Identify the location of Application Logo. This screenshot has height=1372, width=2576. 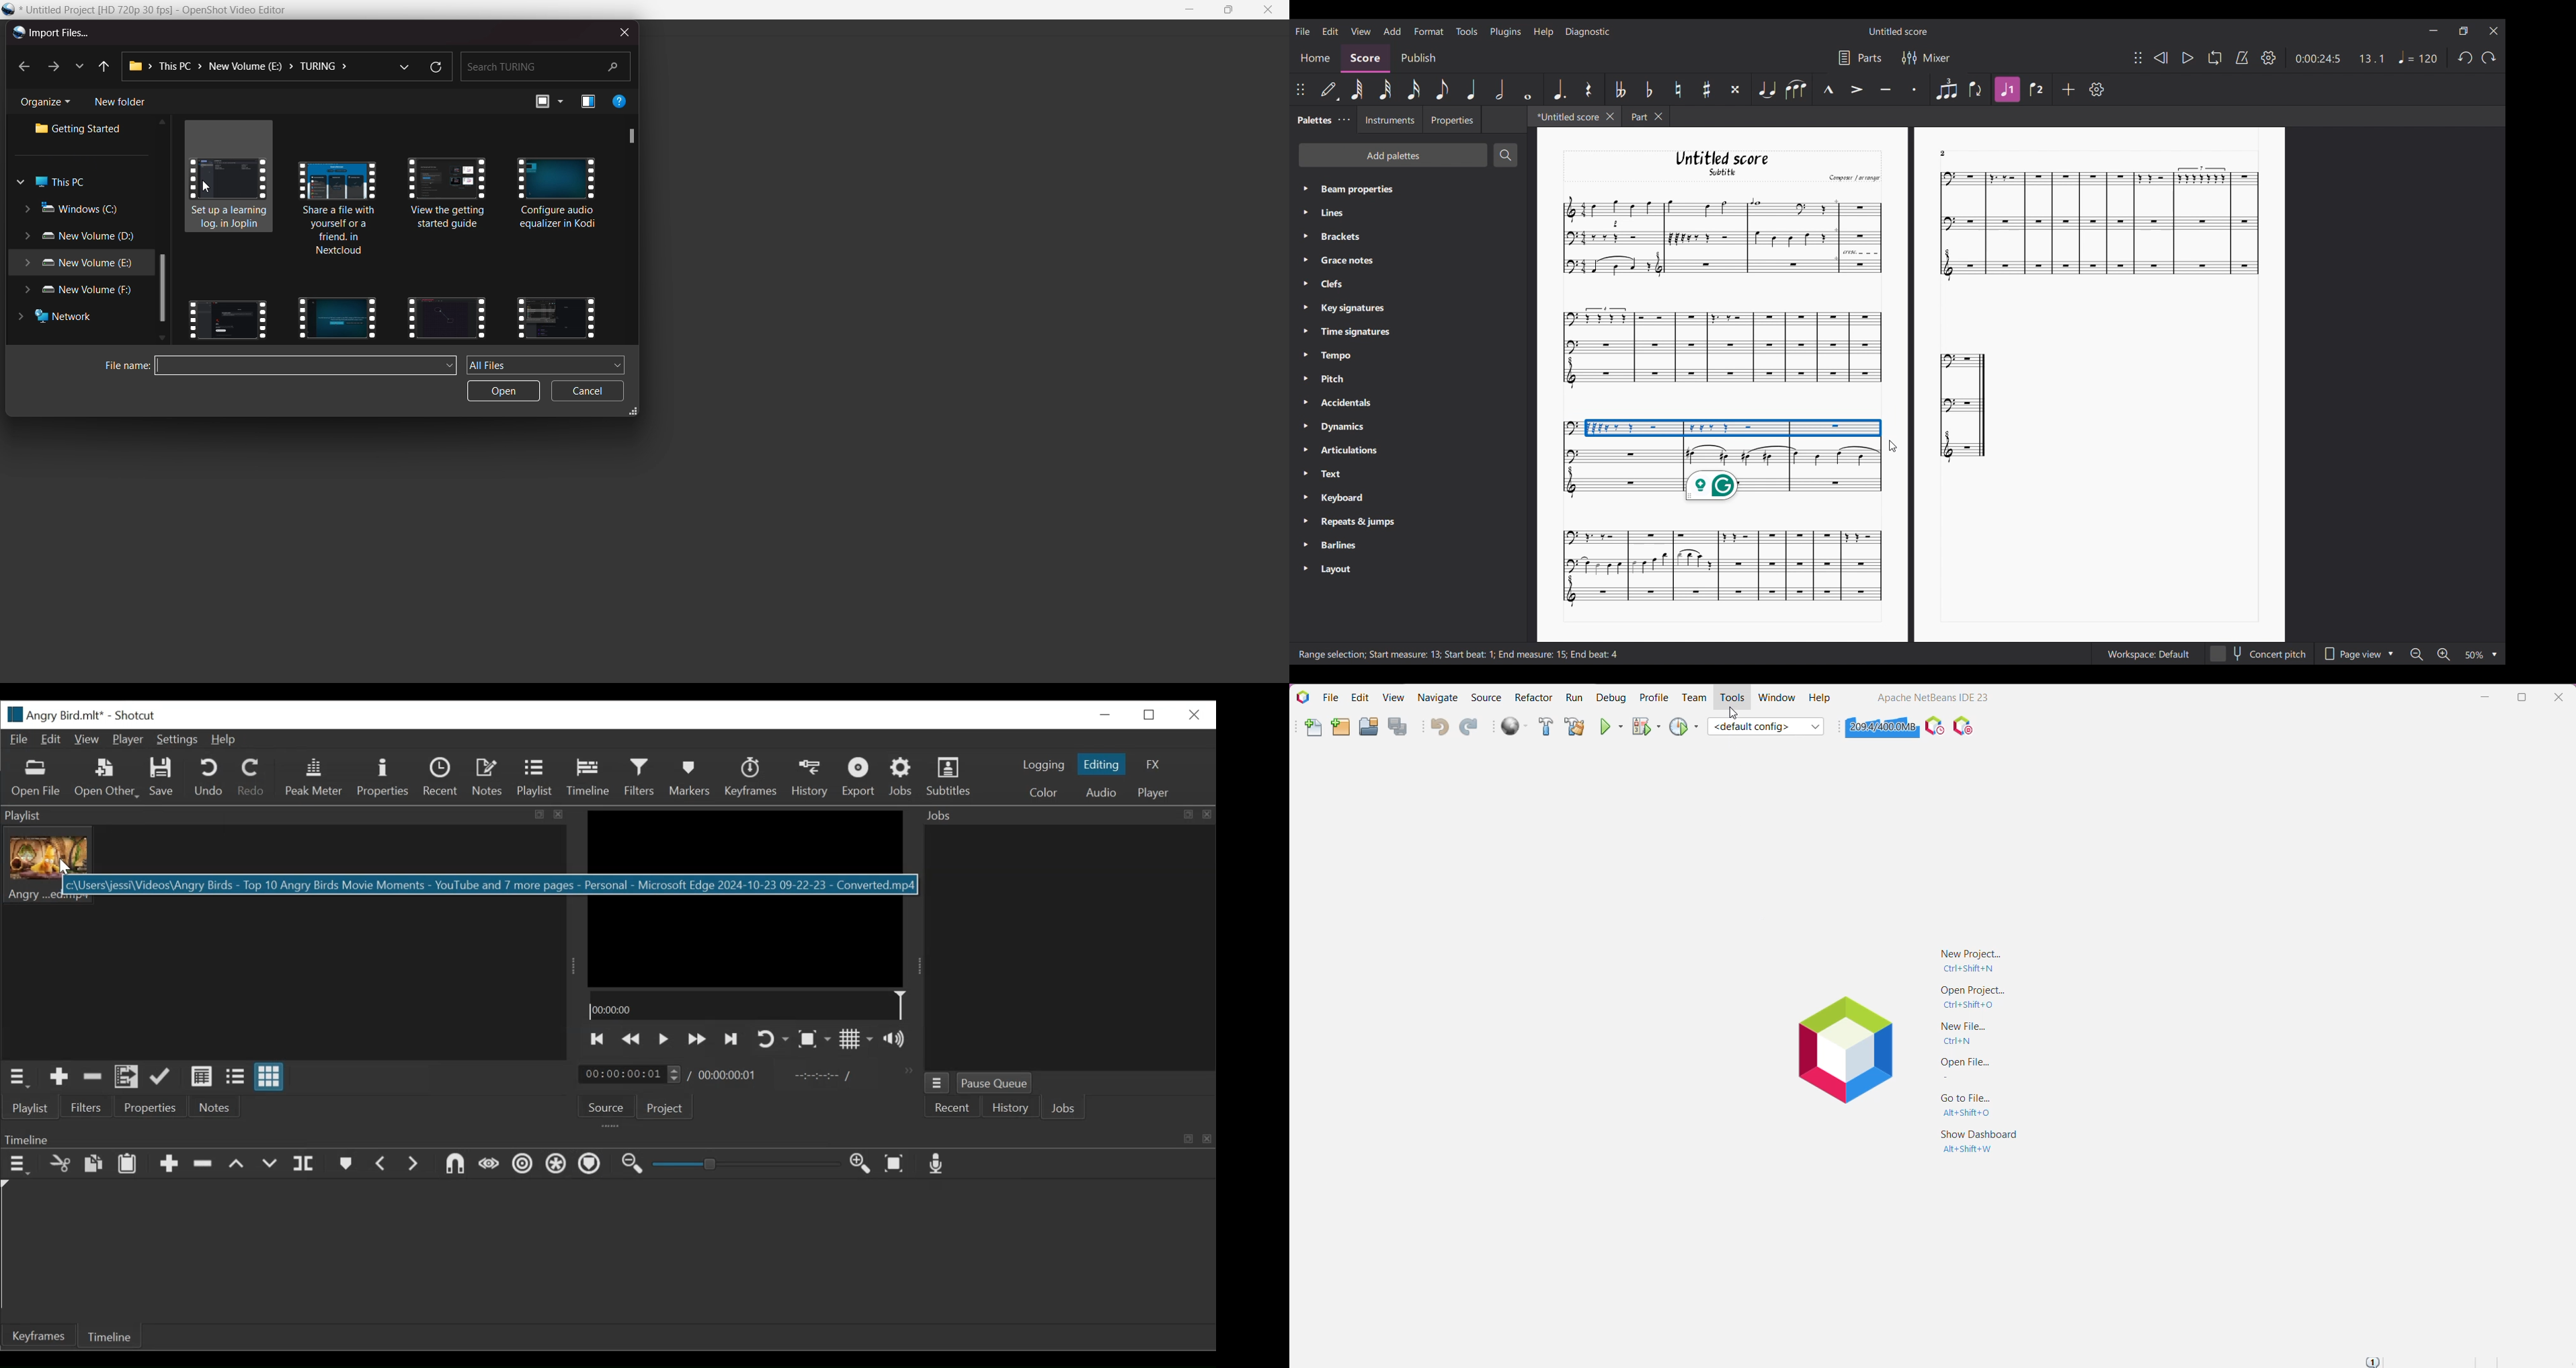
(1302, 696).